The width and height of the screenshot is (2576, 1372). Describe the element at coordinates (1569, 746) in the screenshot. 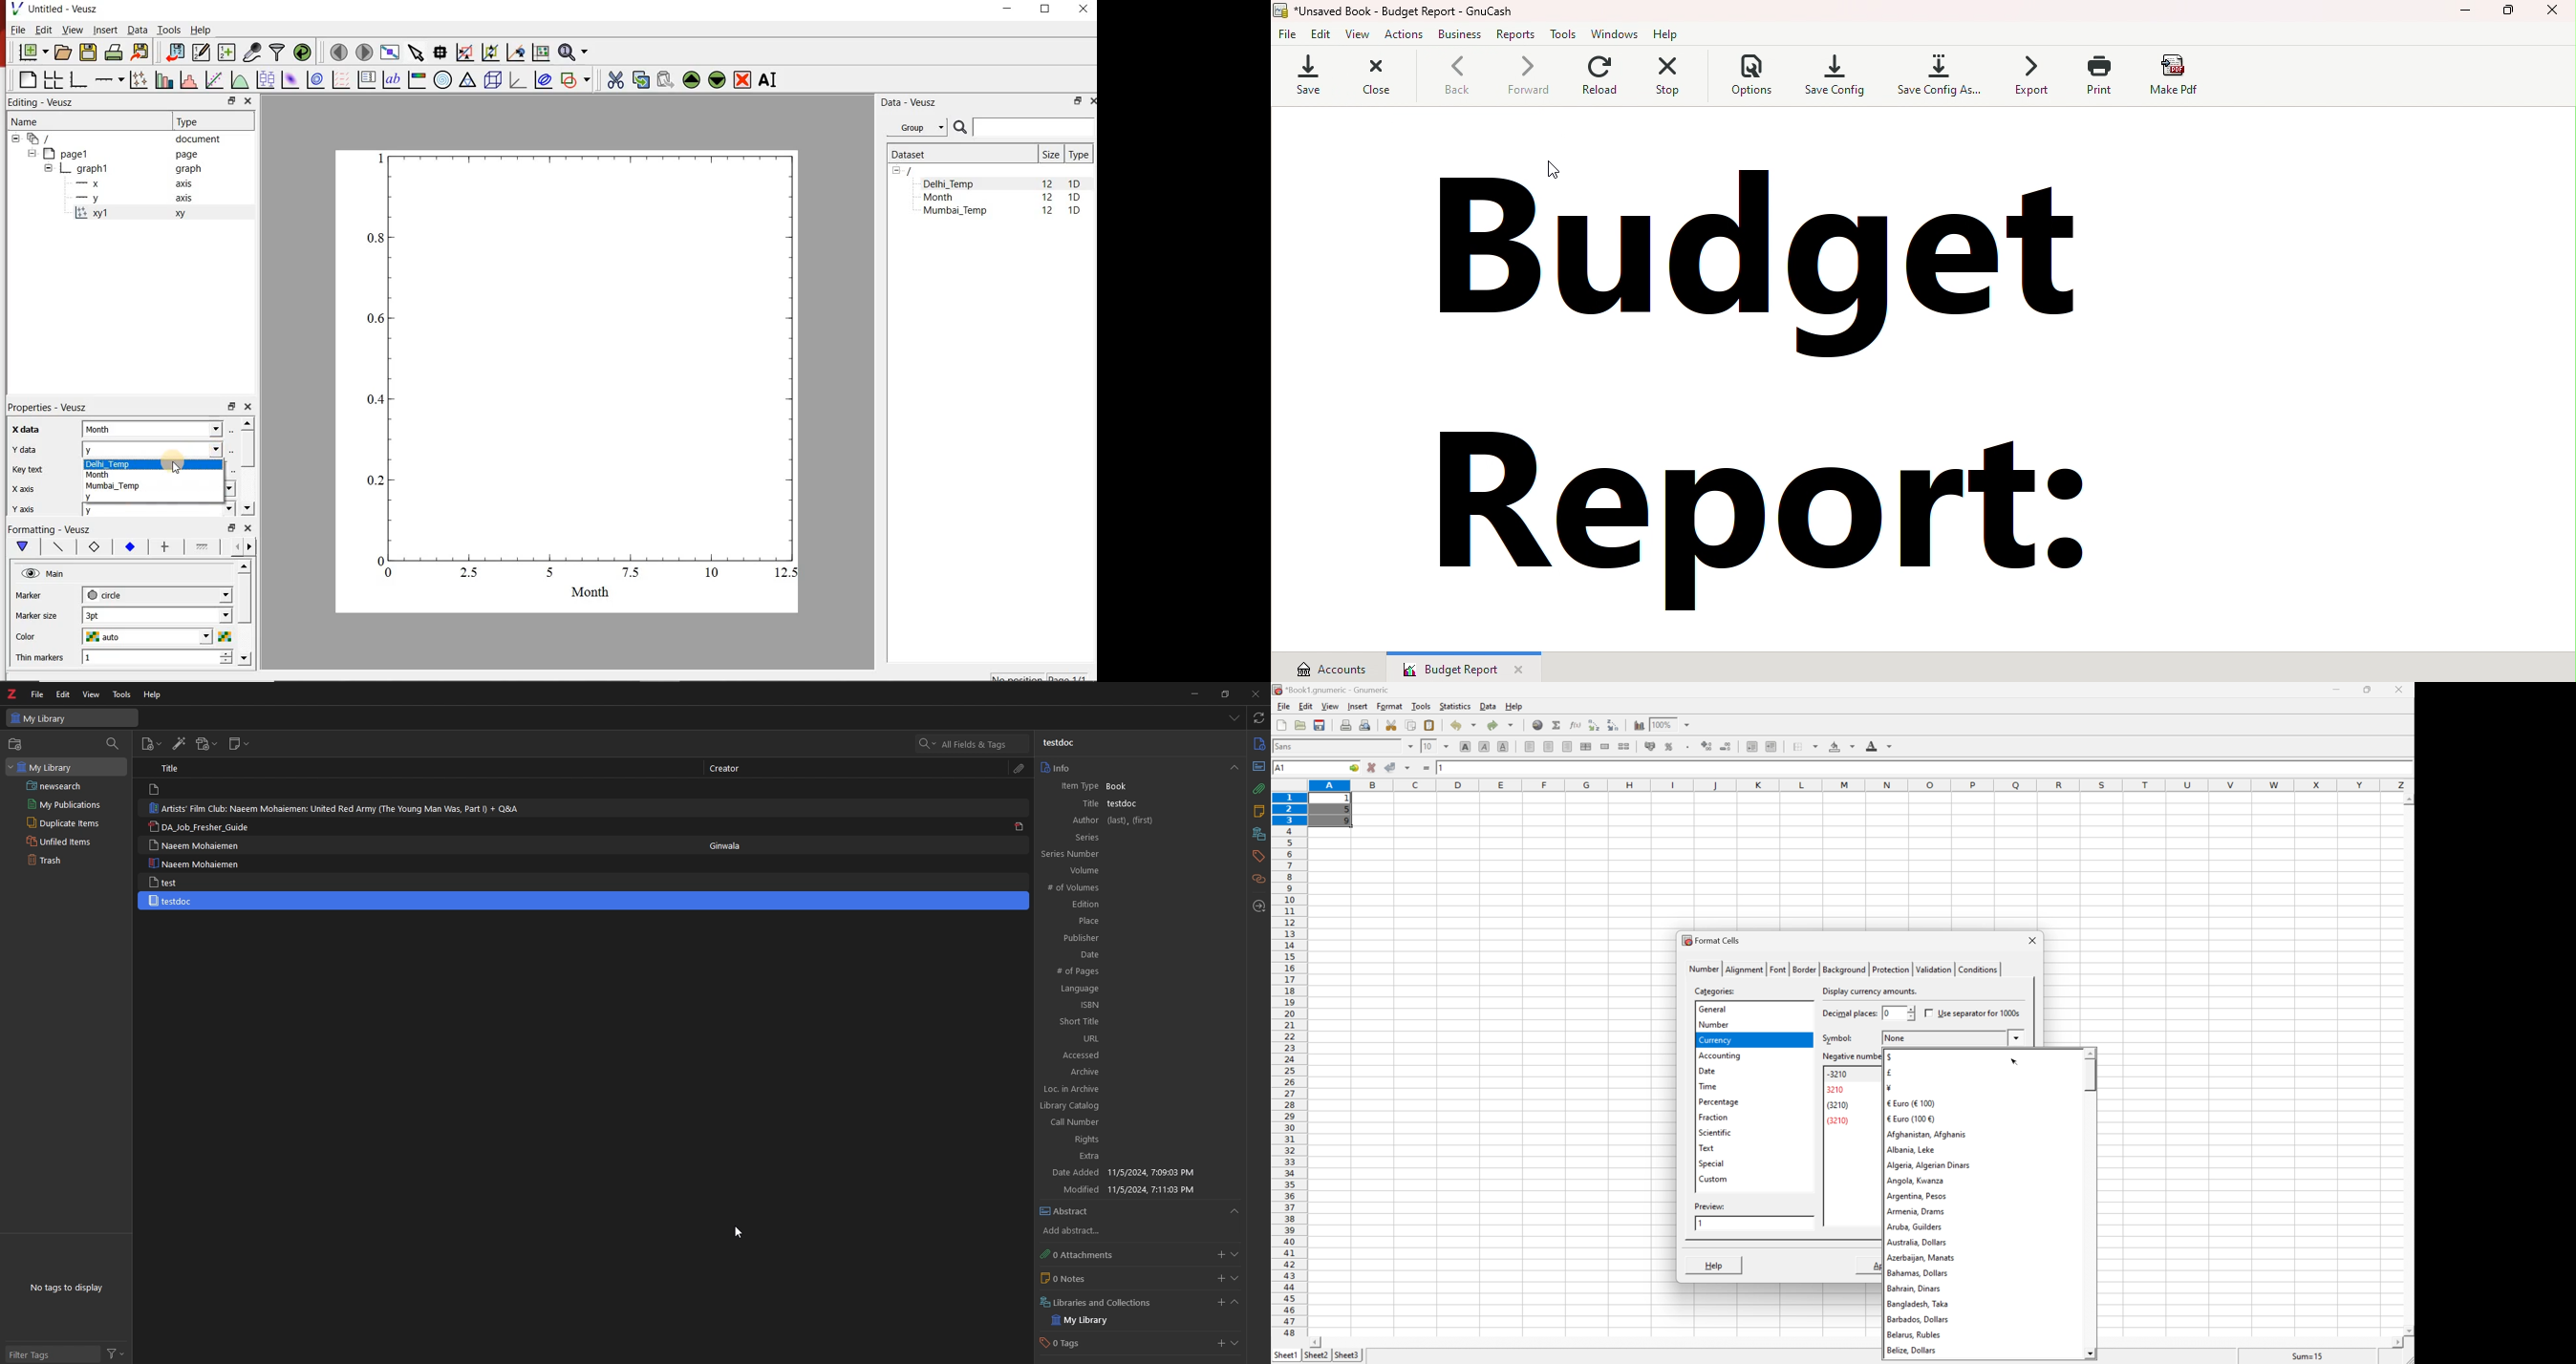

I see `align right` at that location.